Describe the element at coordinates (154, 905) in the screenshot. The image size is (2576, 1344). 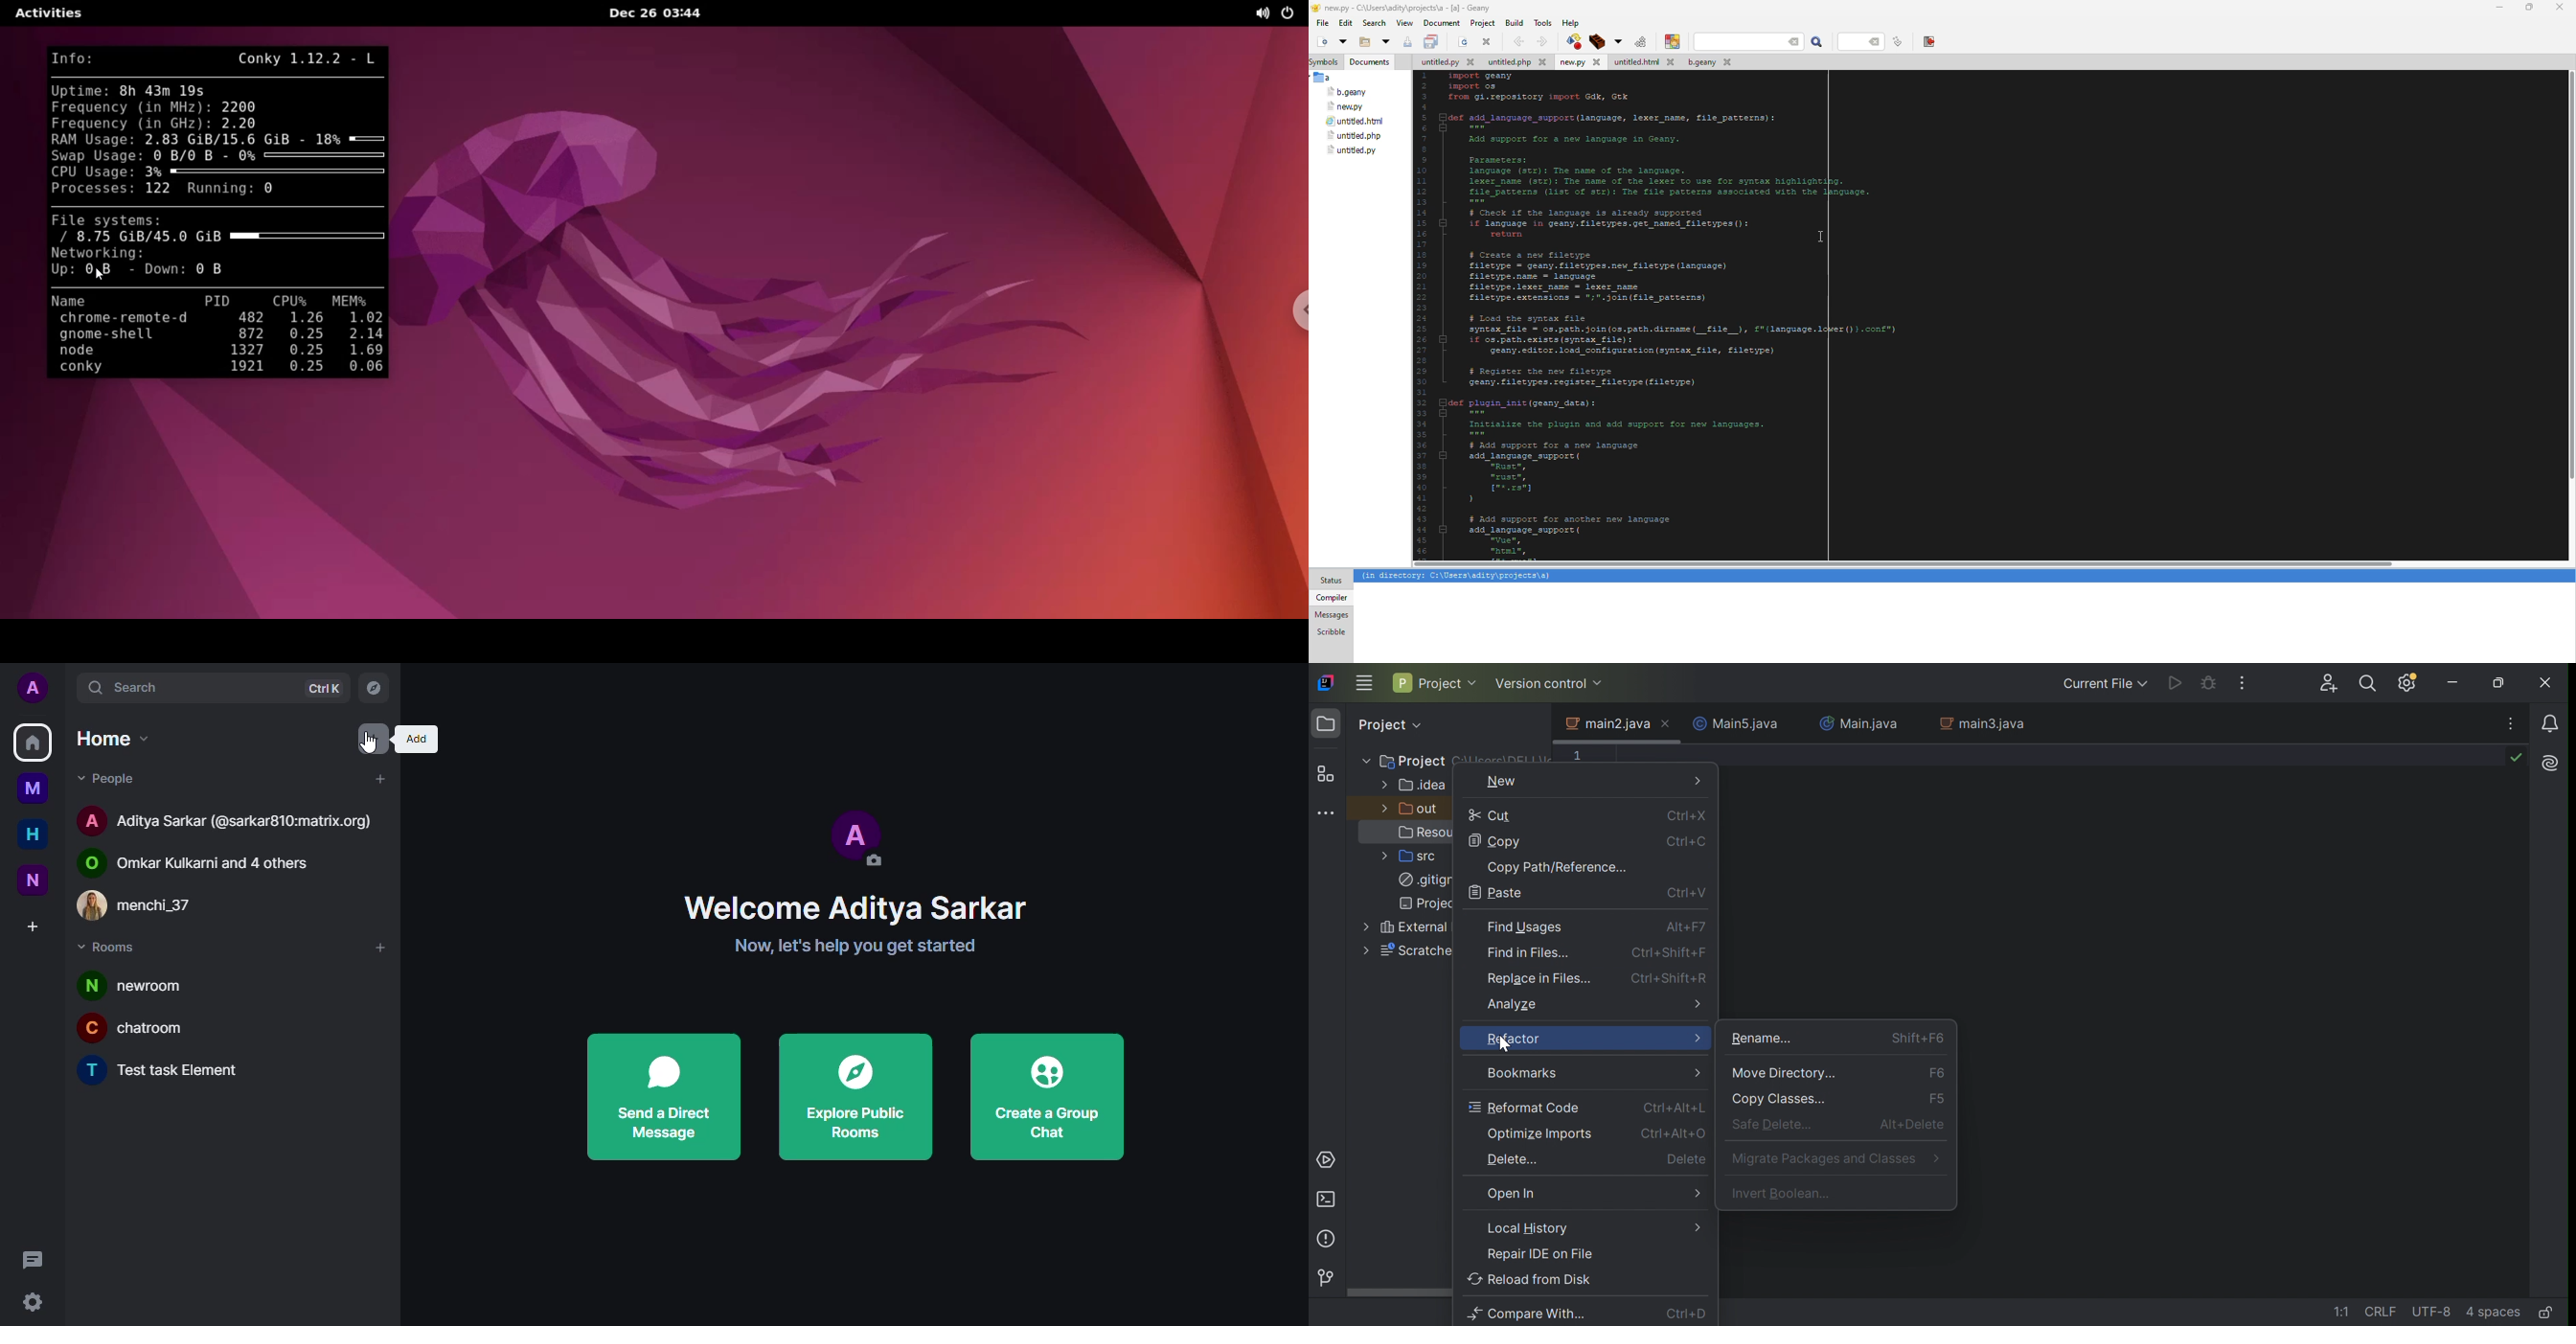
I see `contact` at that location.